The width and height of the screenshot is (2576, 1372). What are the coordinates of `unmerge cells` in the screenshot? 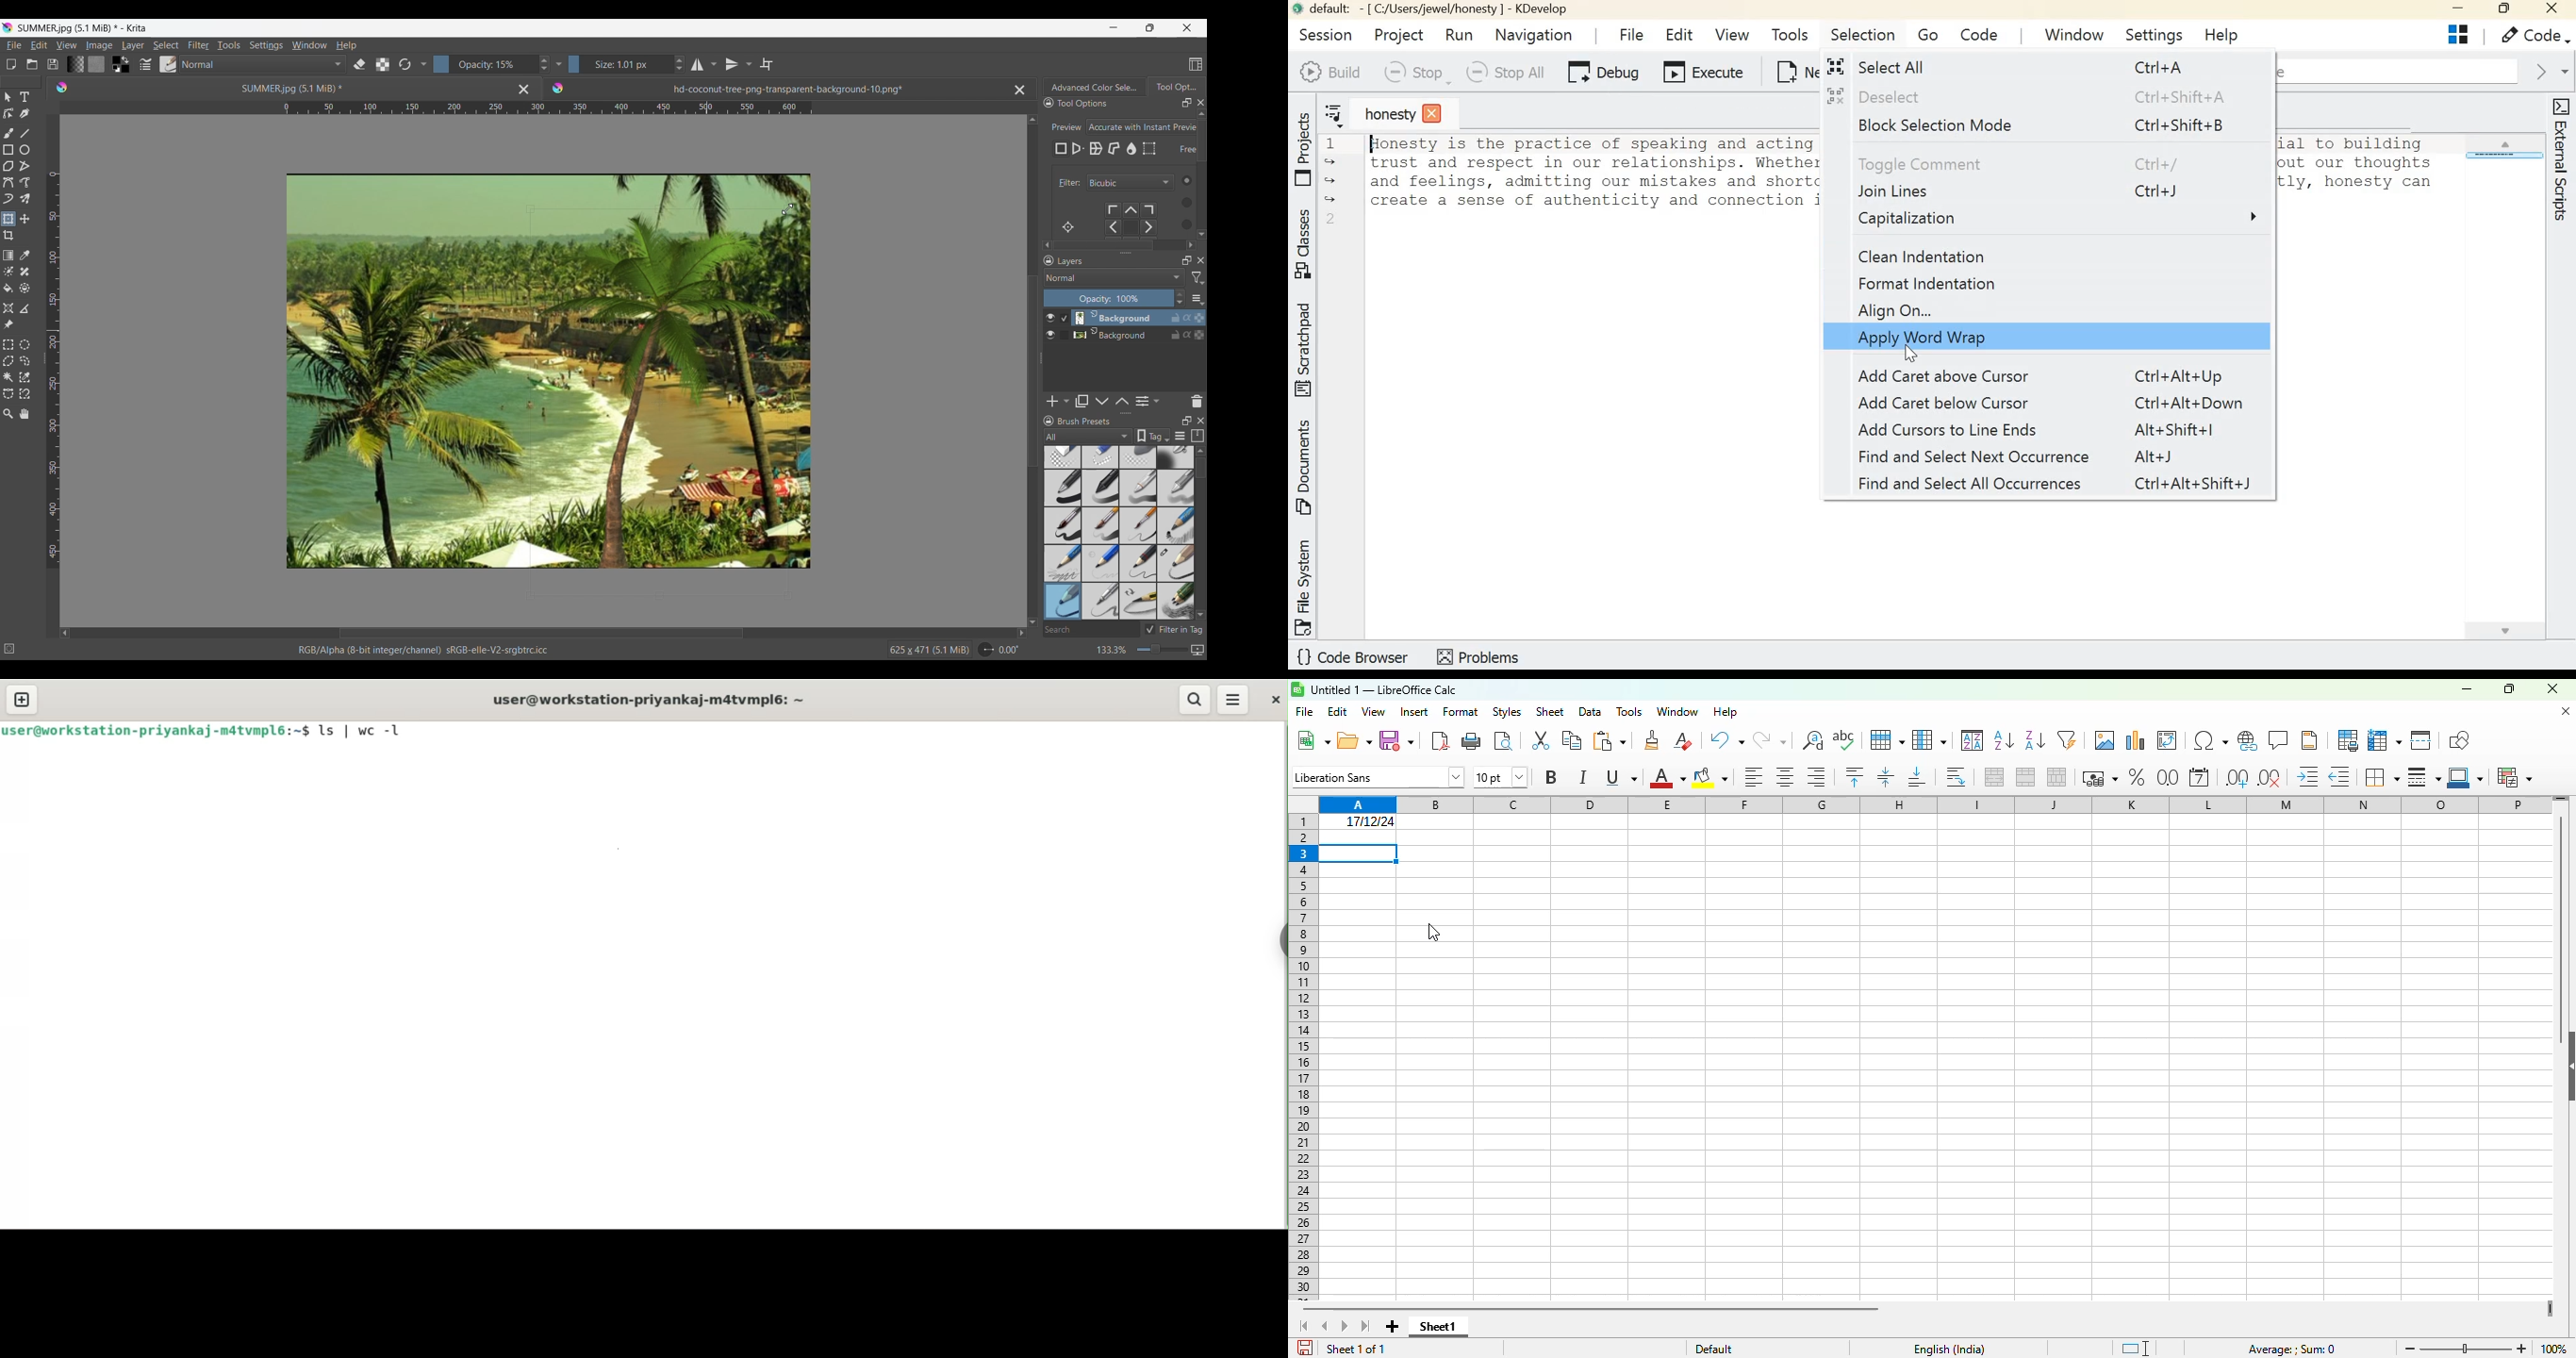 It's located at (2056, 777).